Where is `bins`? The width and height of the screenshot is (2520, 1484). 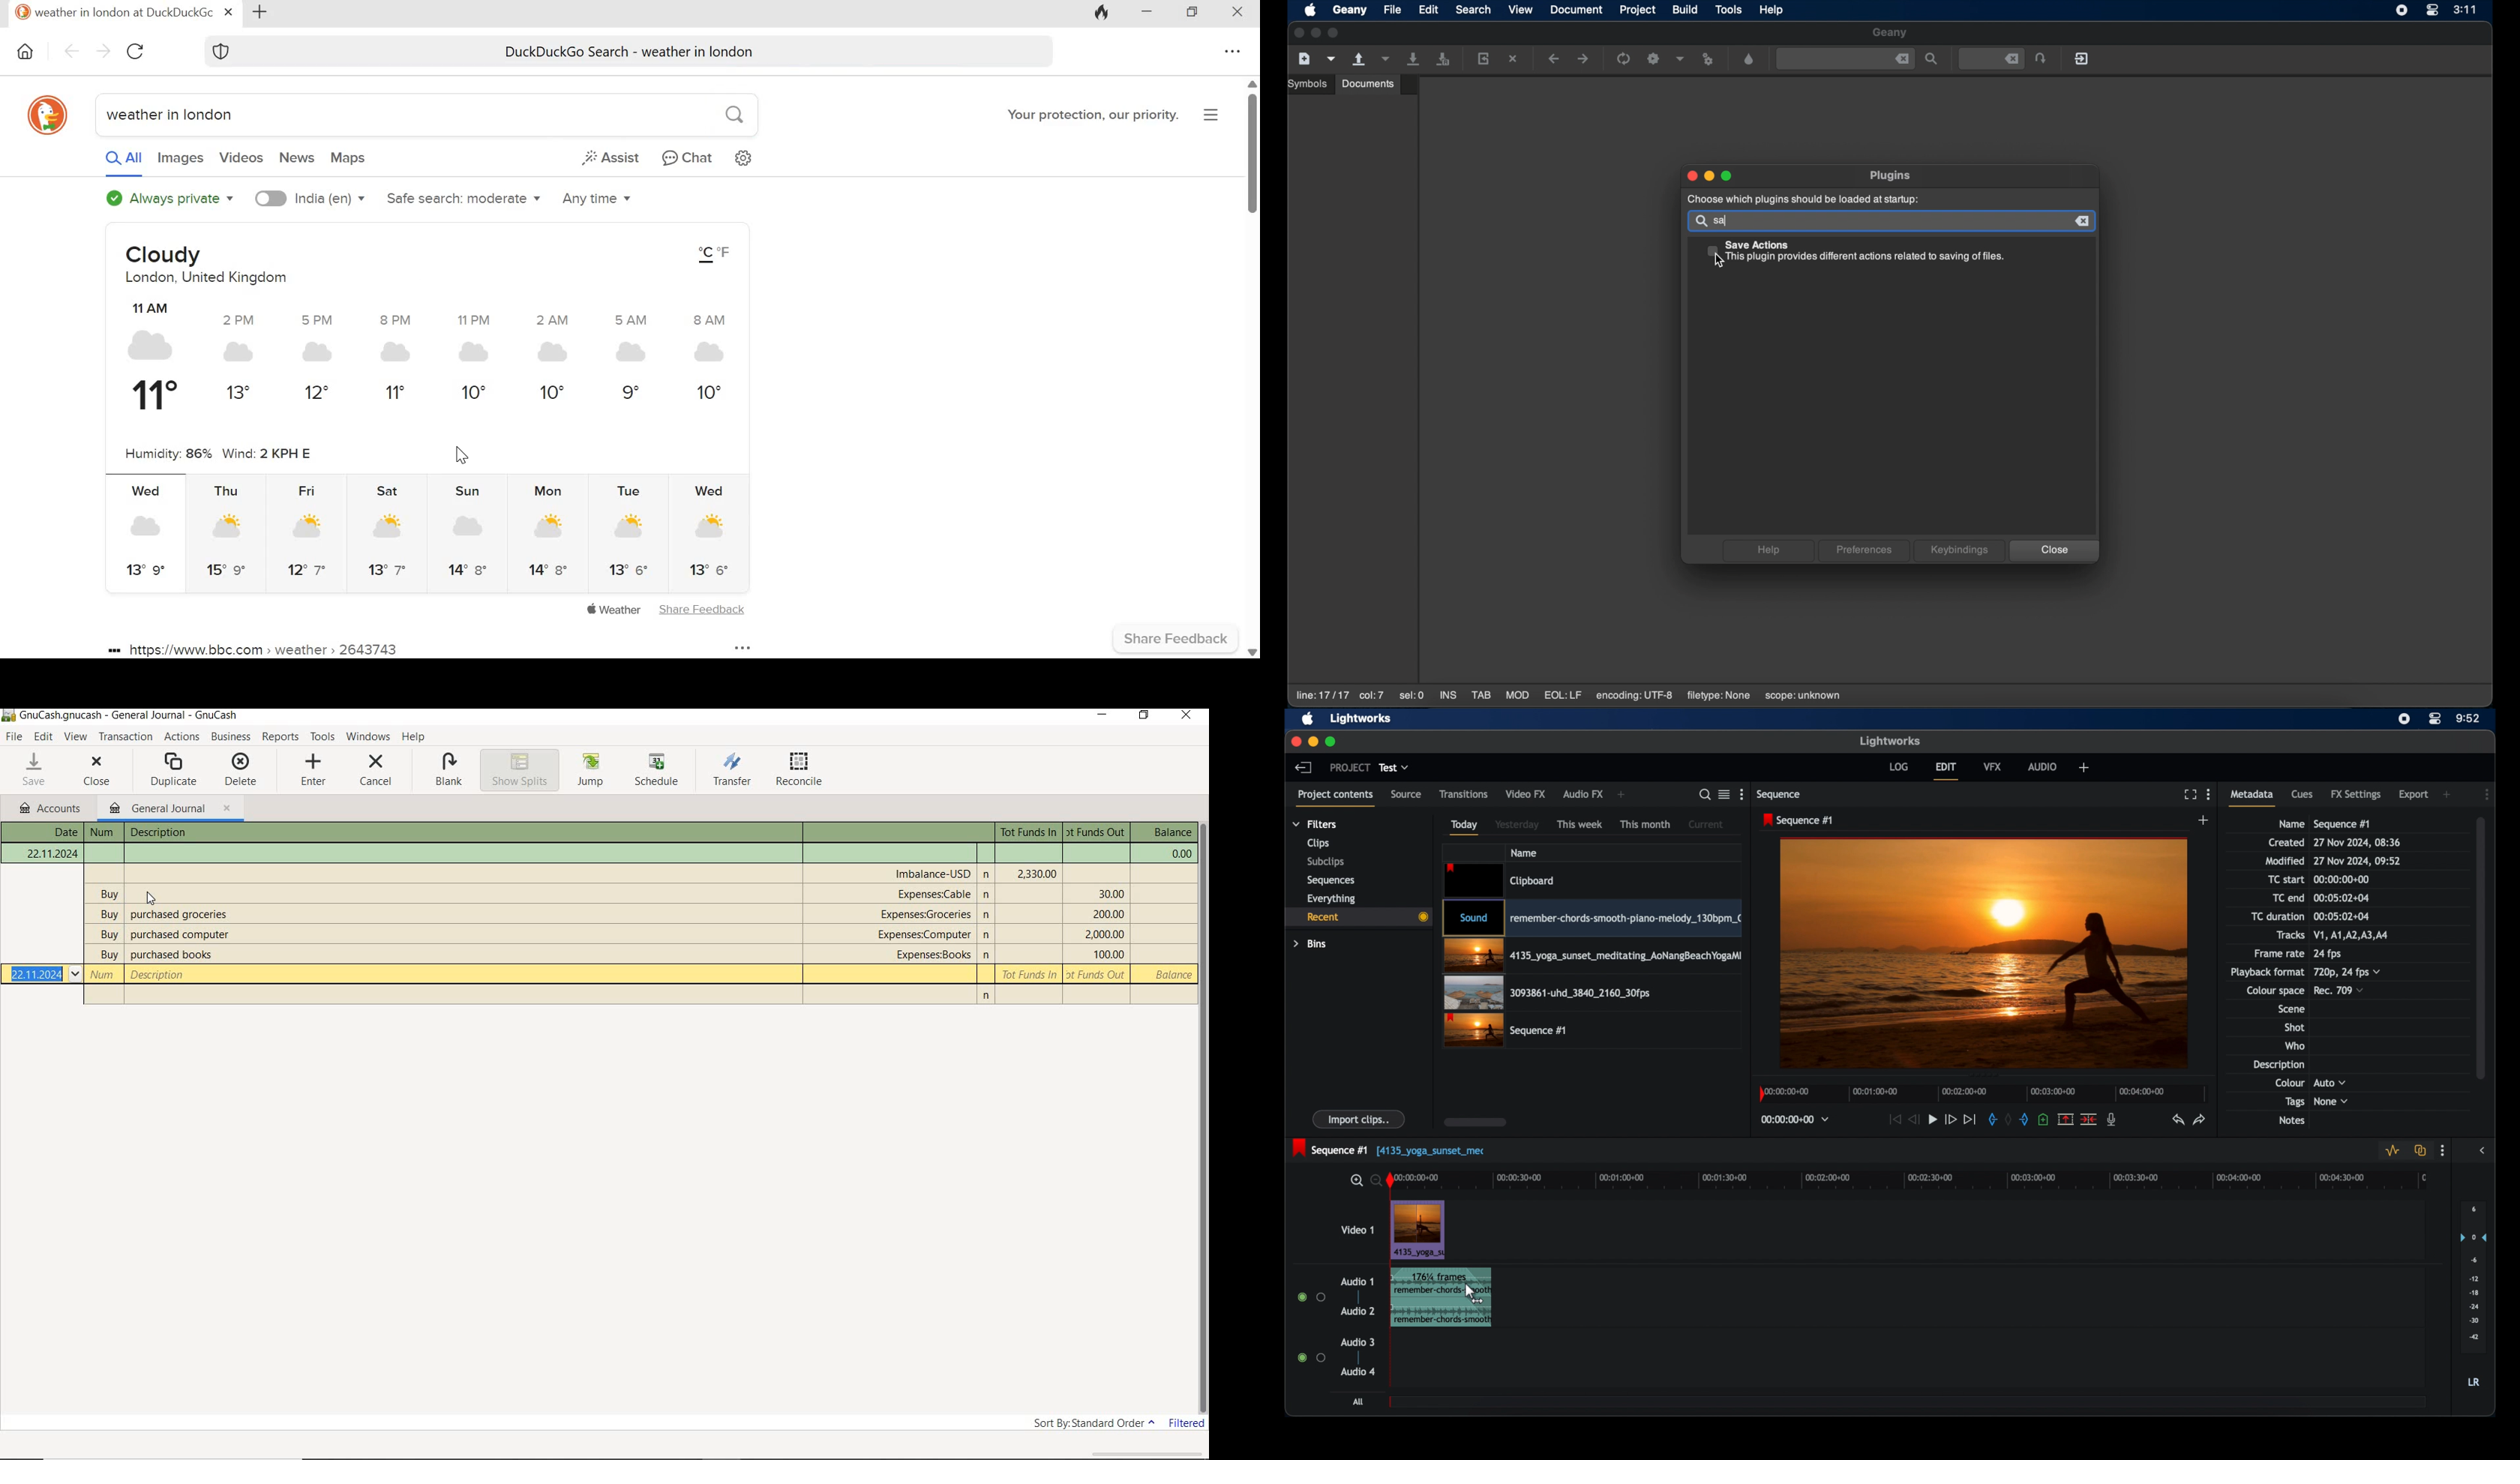
bins is located at coordinates (1311, 944).